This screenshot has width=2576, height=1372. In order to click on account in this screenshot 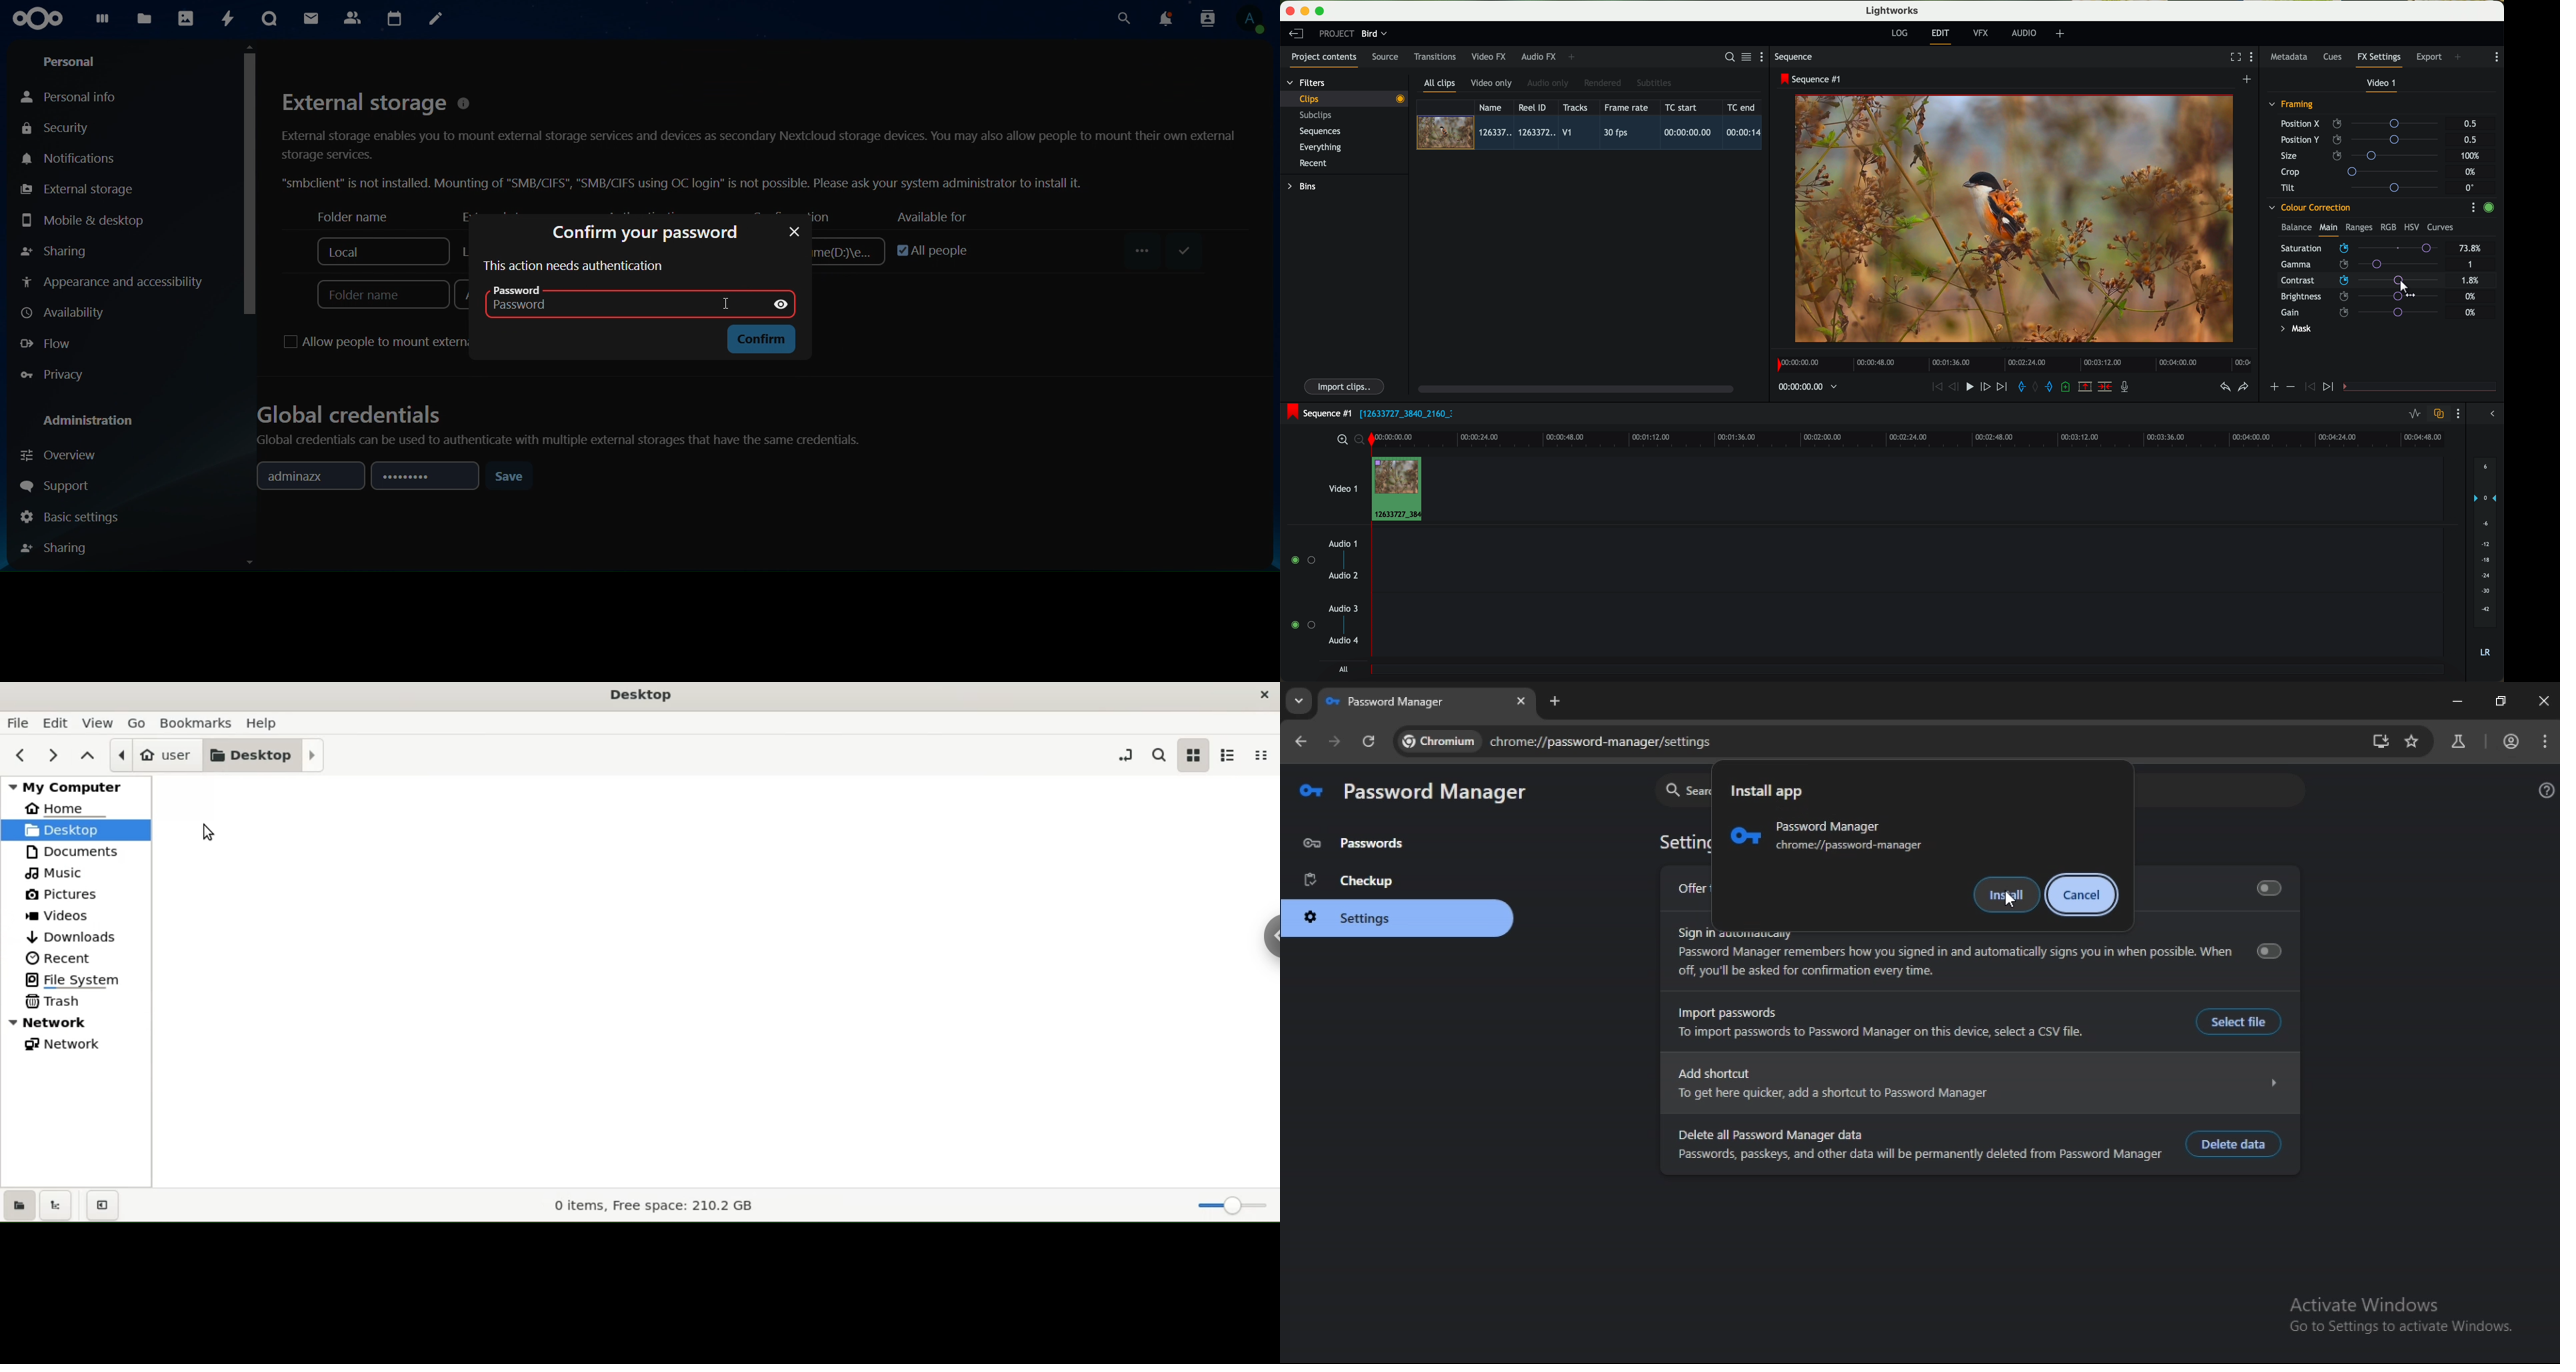, I will do `click(2513, 741)`.